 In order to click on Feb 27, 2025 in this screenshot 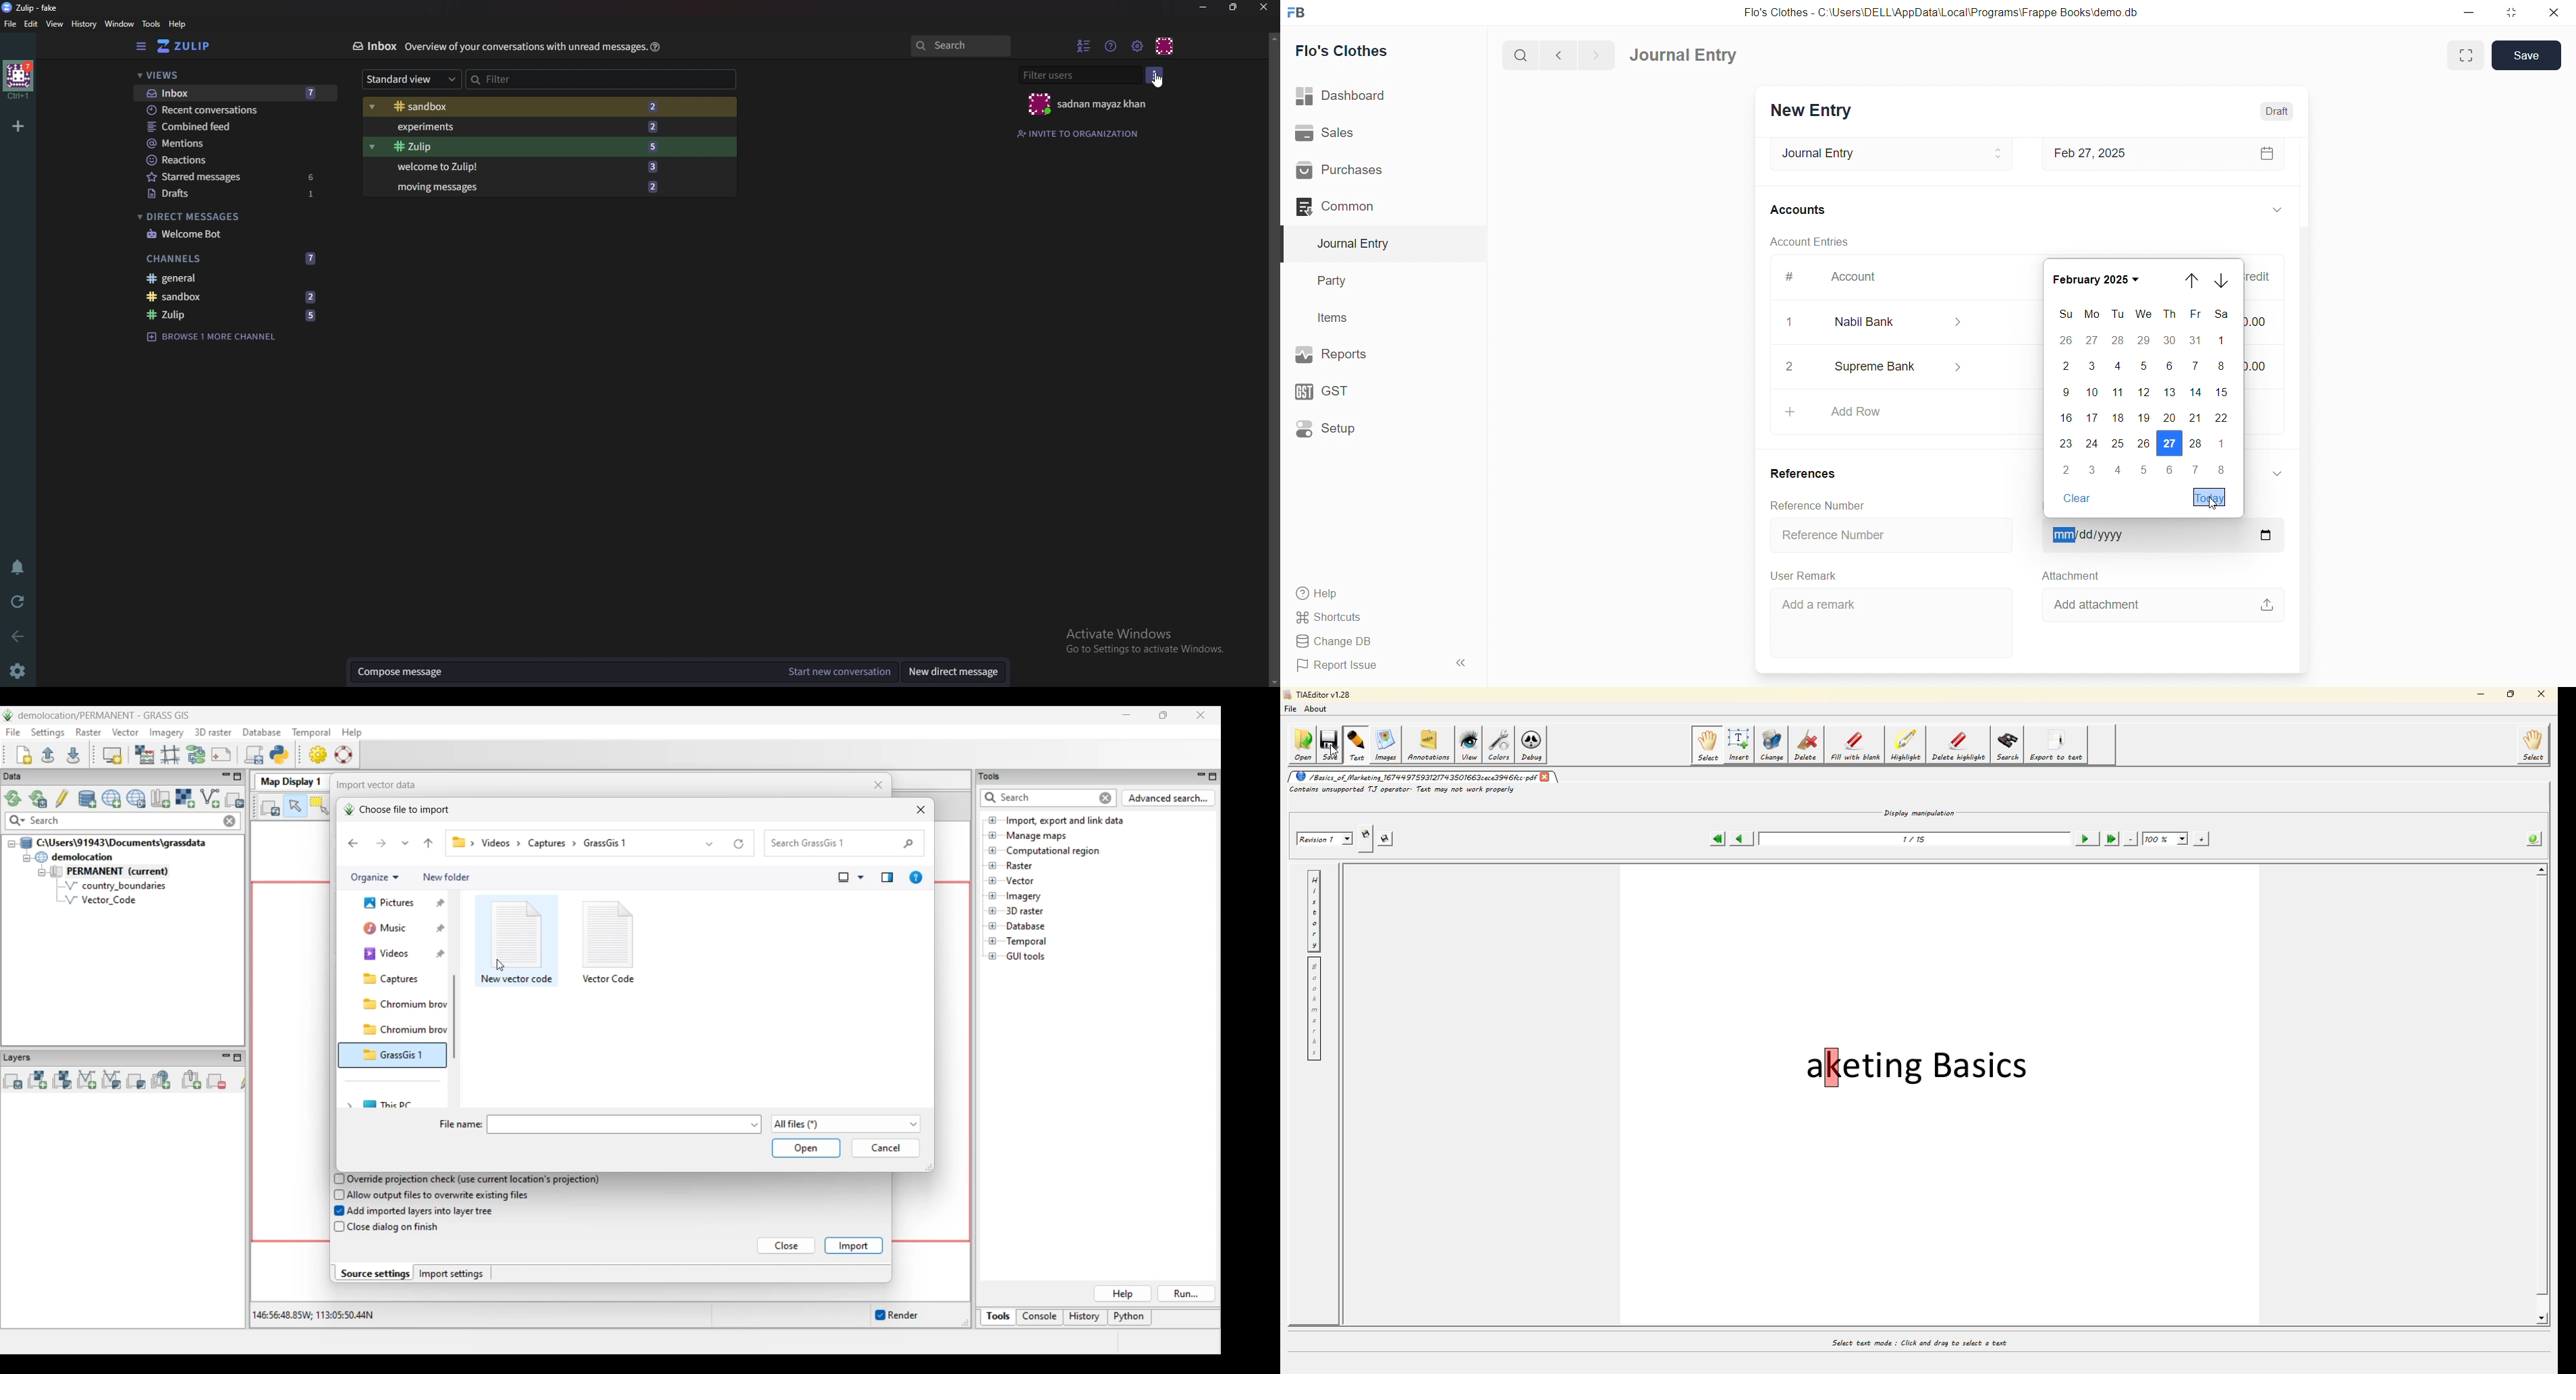, I will do `click(2164, 155)`.